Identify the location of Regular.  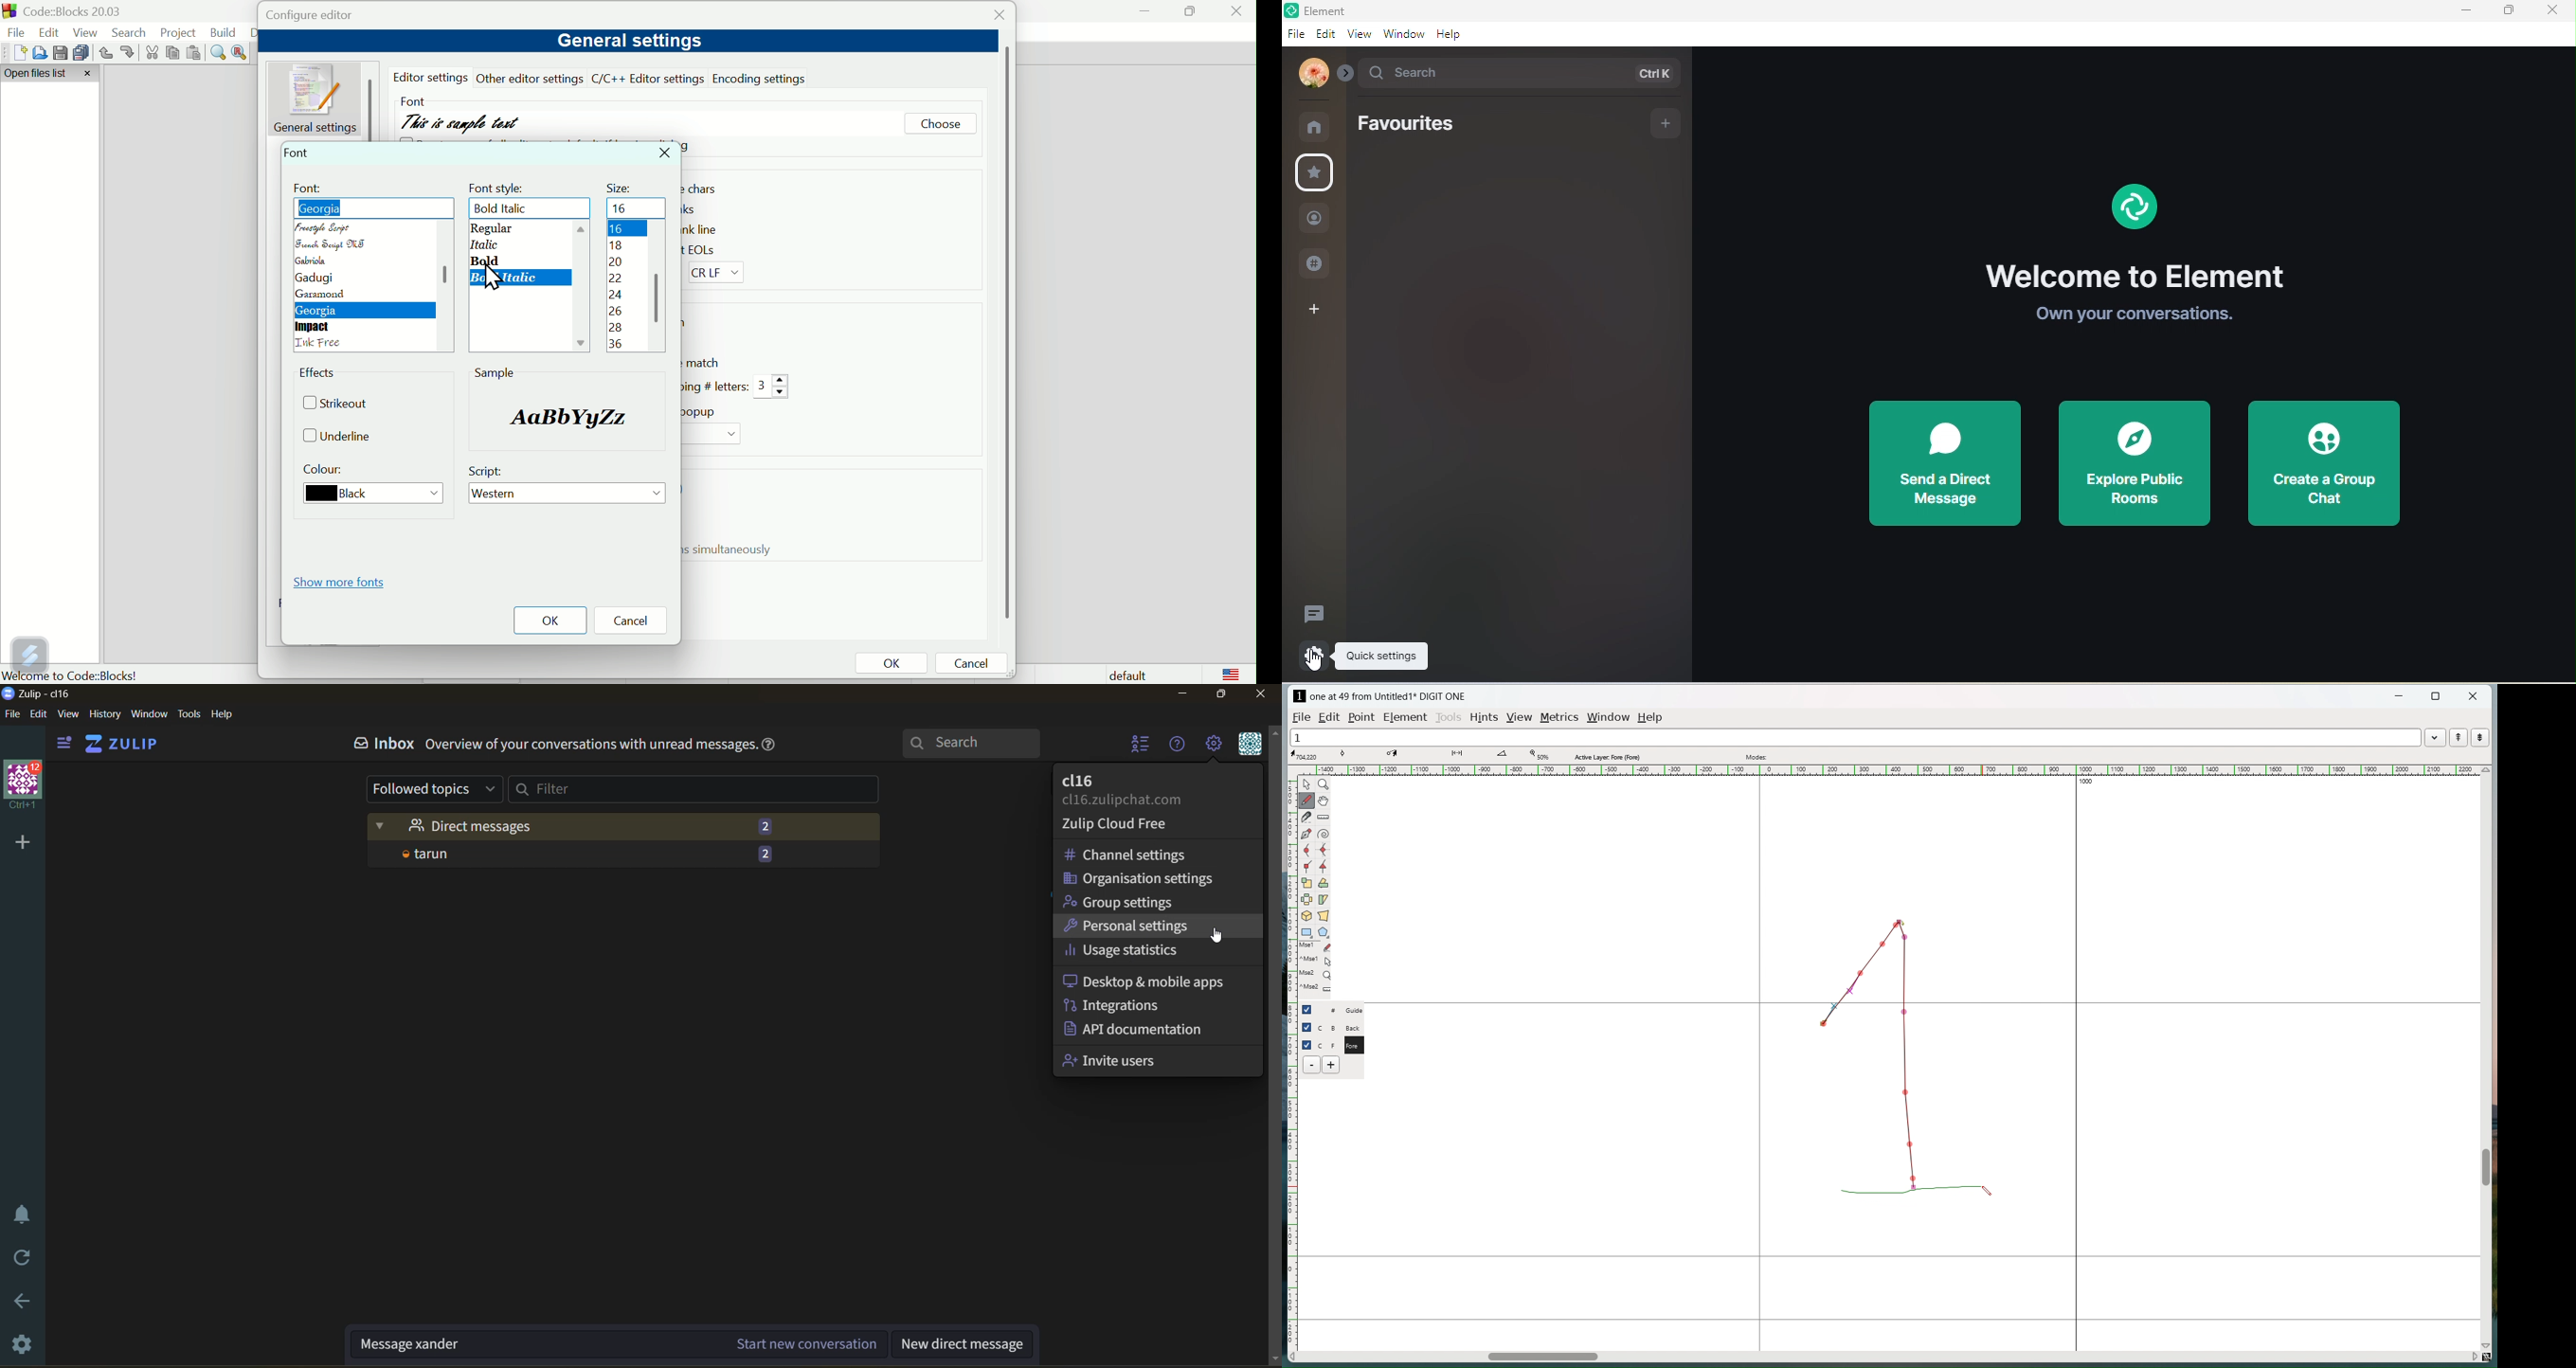
(494, 228).